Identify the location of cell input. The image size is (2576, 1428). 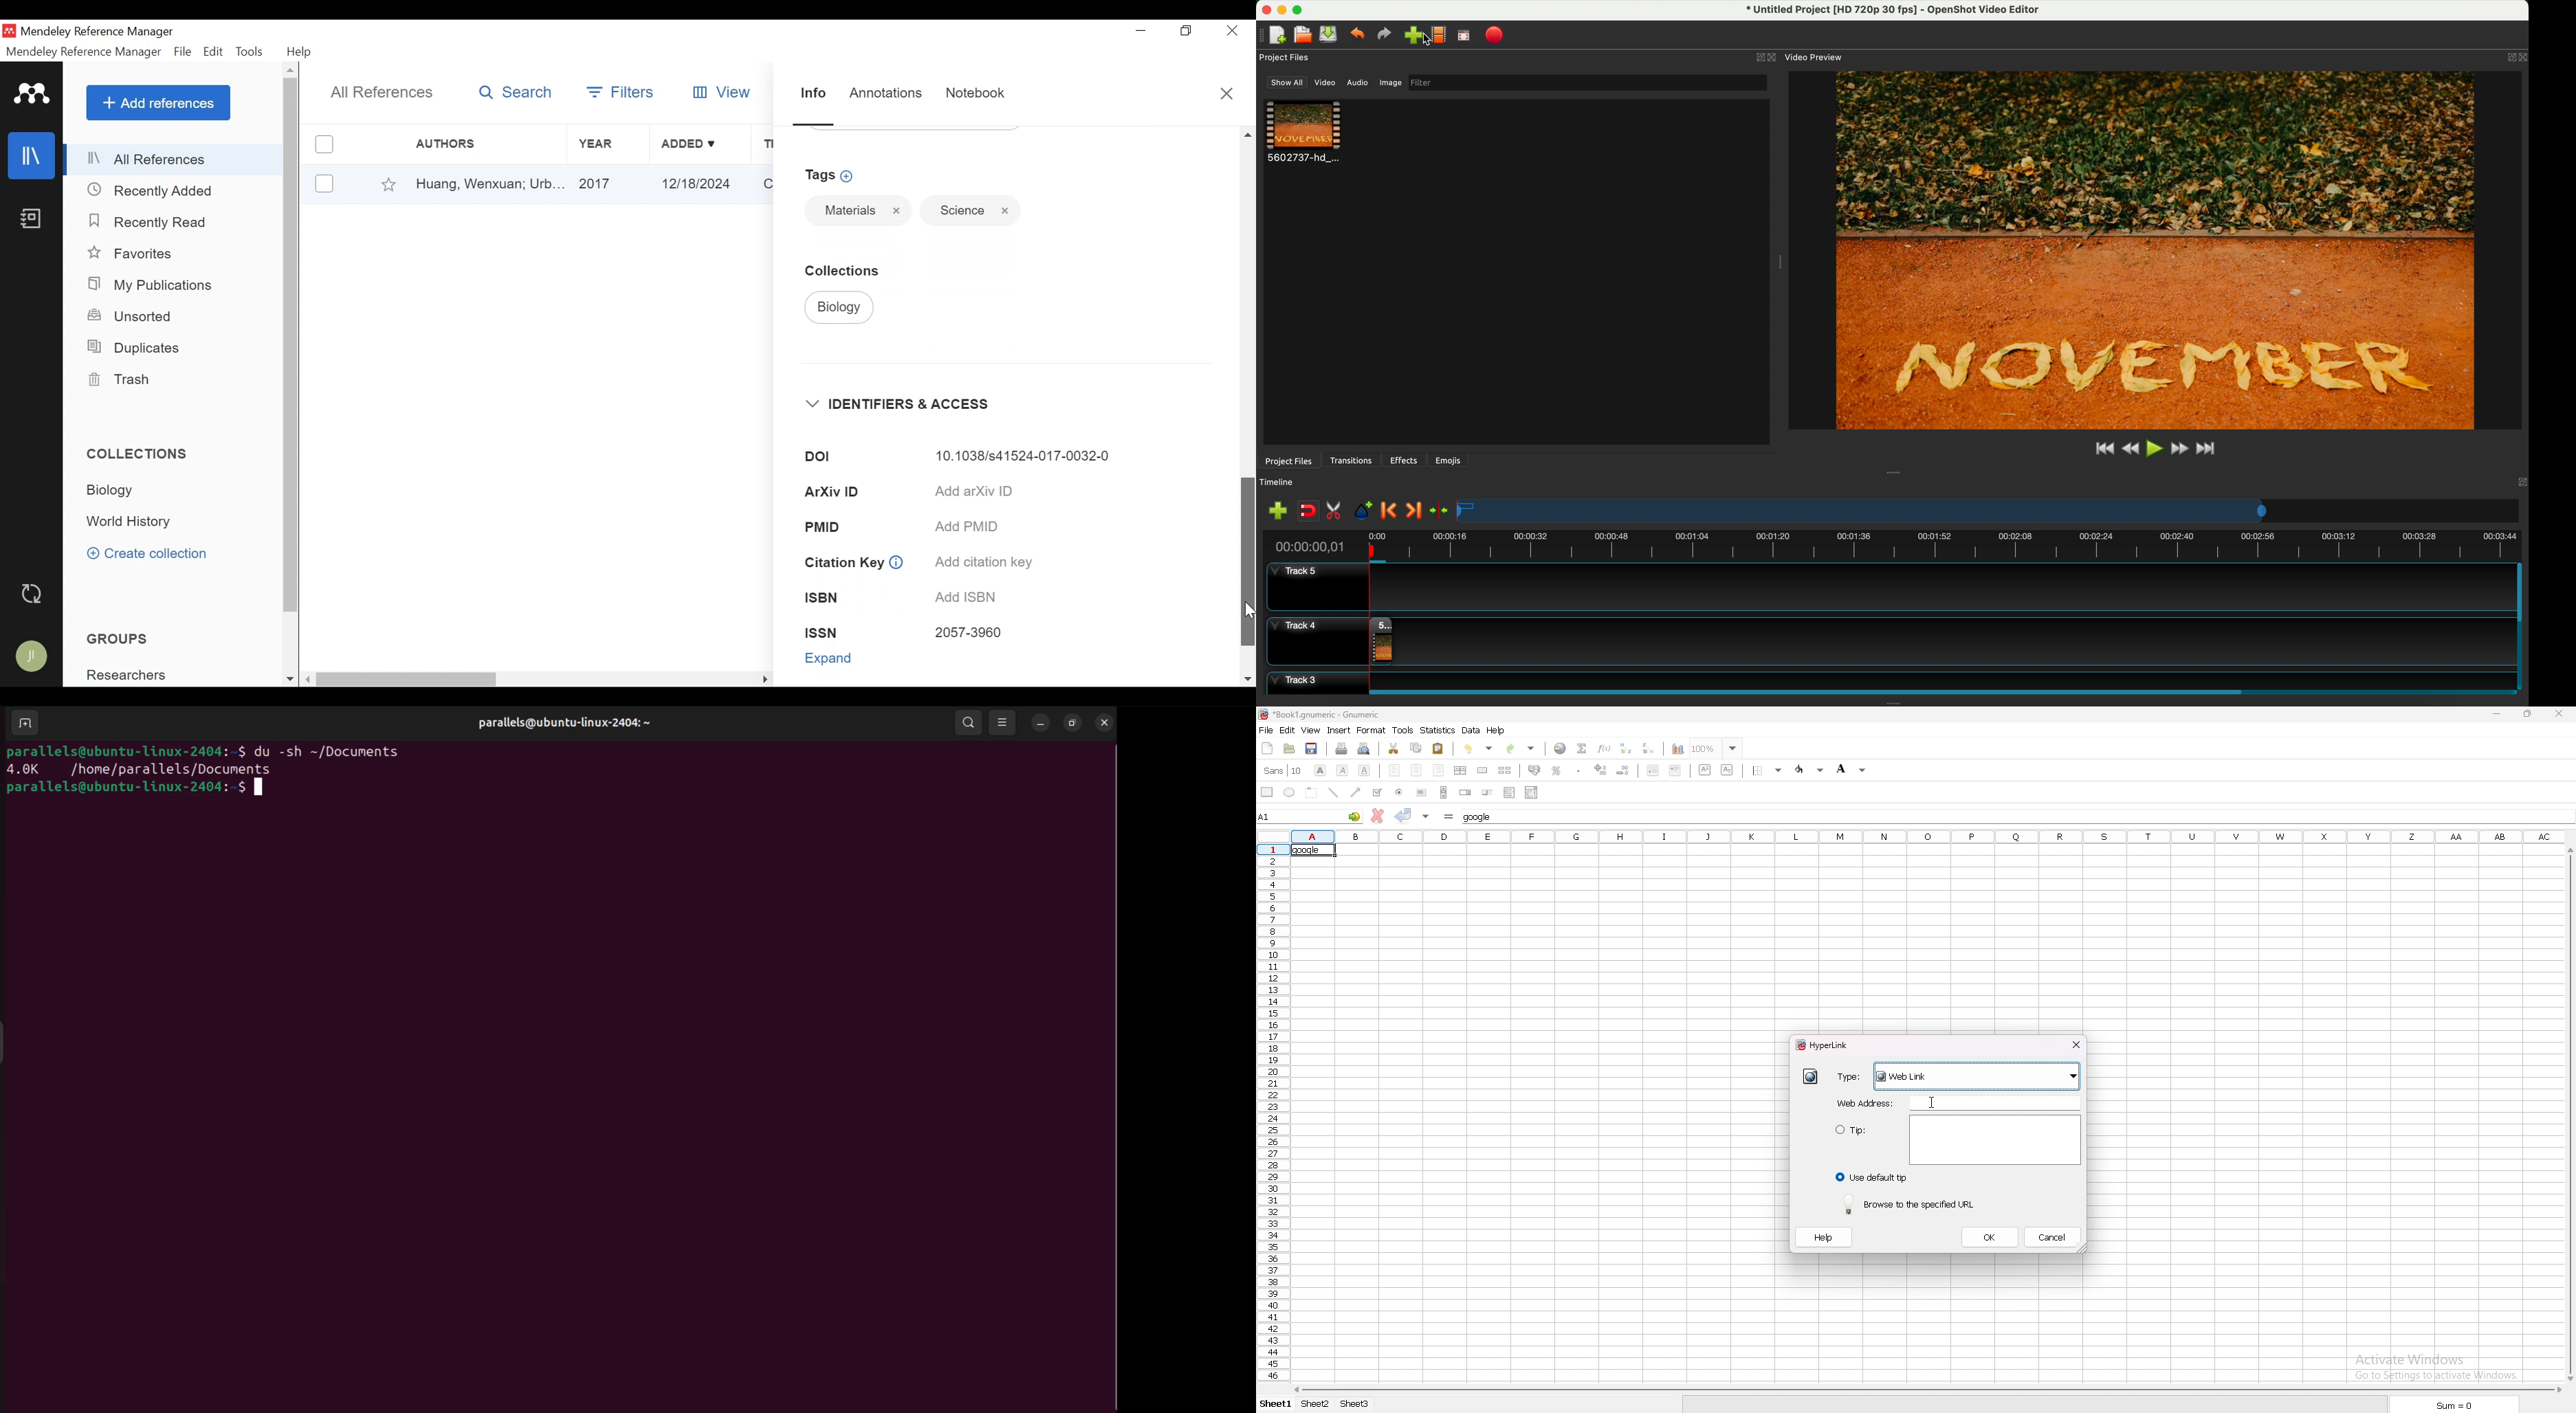
(1483, 817).